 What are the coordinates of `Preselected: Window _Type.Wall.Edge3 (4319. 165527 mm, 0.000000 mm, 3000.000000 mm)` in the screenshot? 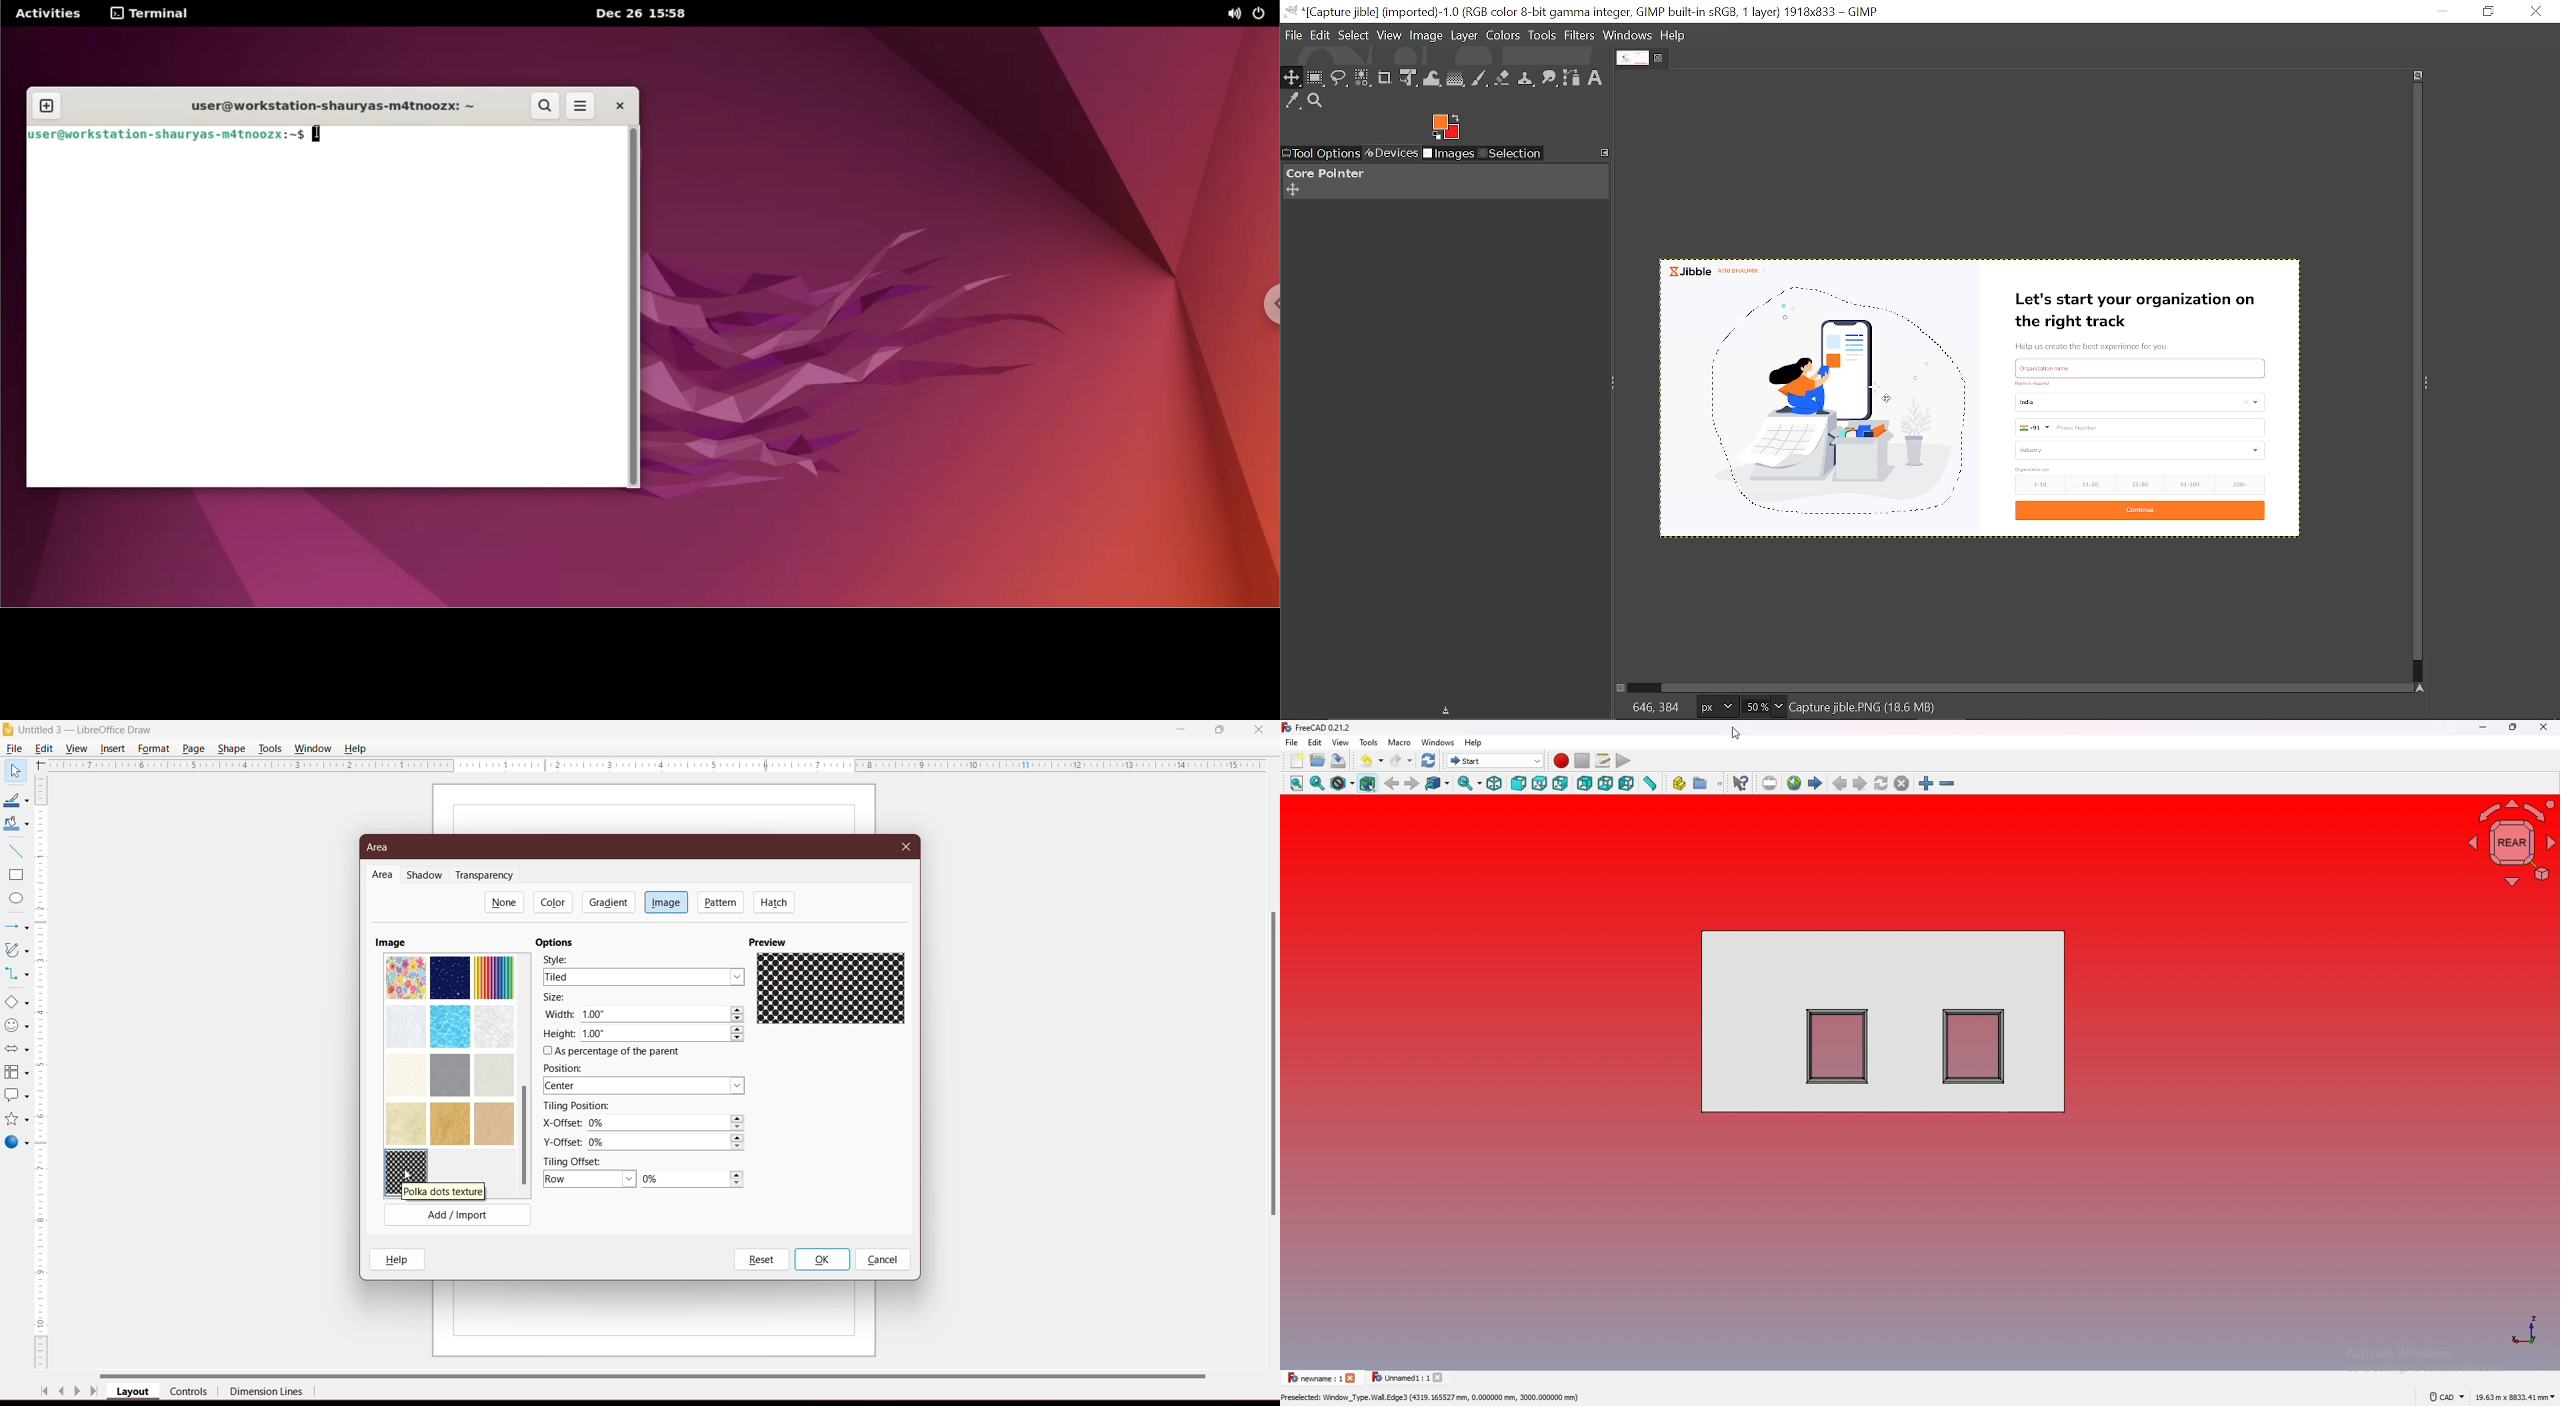 It's located at (1435, 1398).